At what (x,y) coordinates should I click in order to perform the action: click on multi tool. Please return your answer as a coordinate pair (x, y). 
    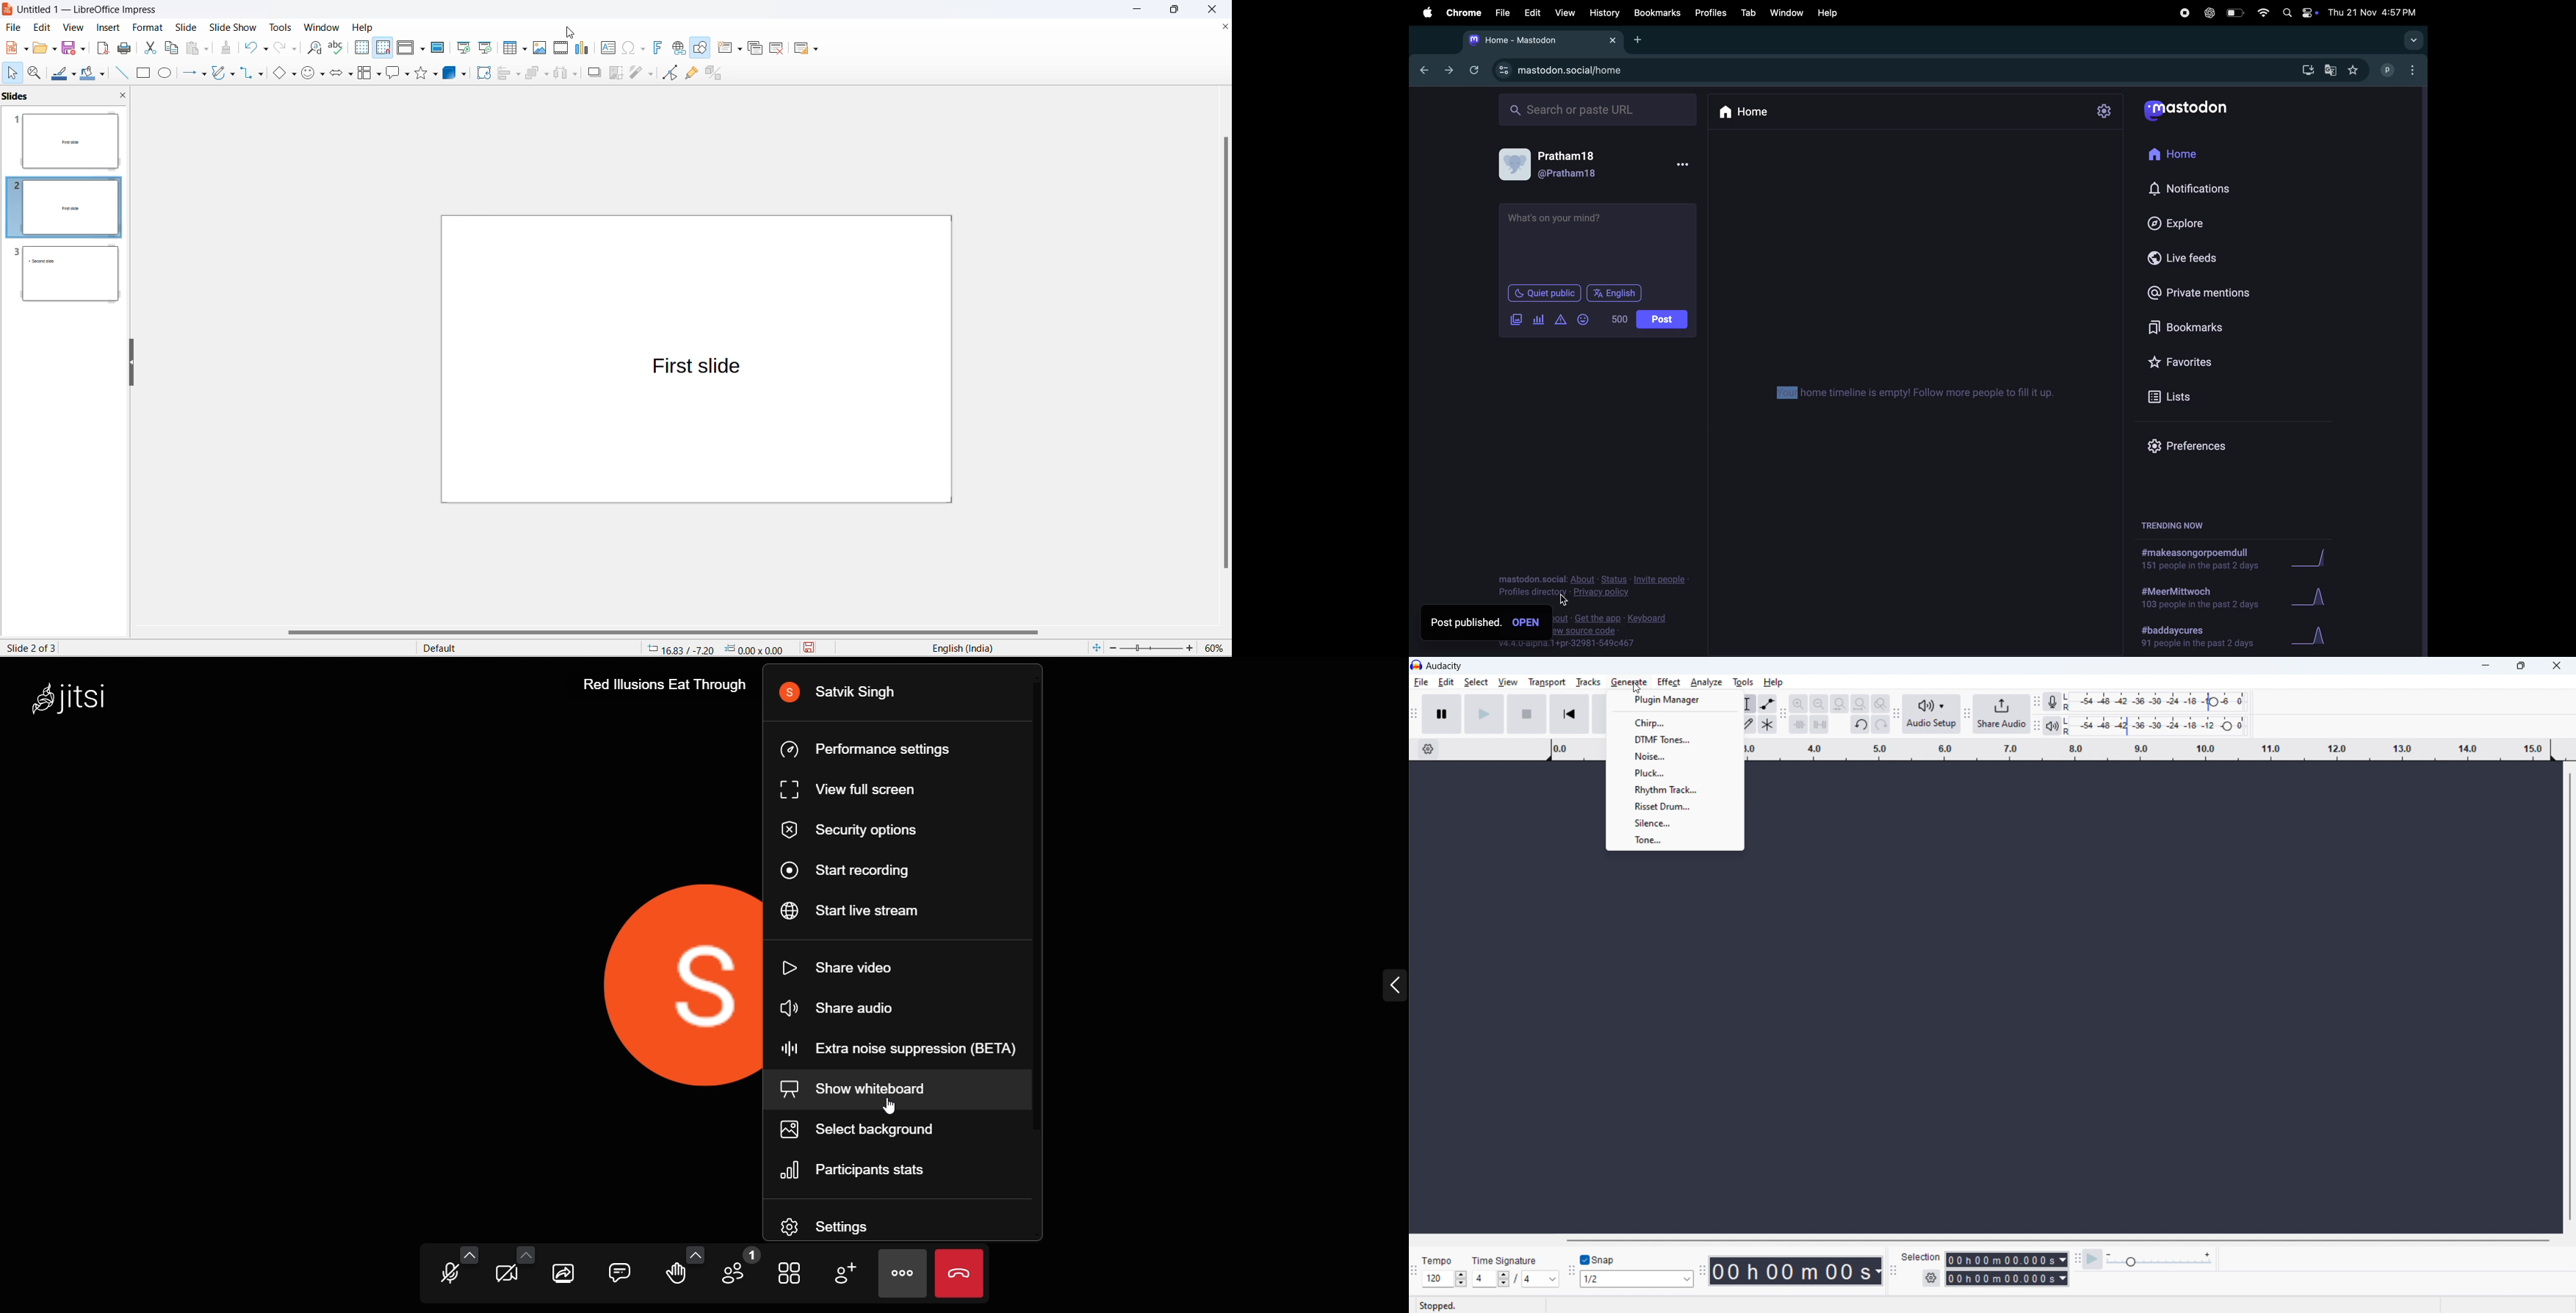
    Looking at the image, I should click on (1768, 724).